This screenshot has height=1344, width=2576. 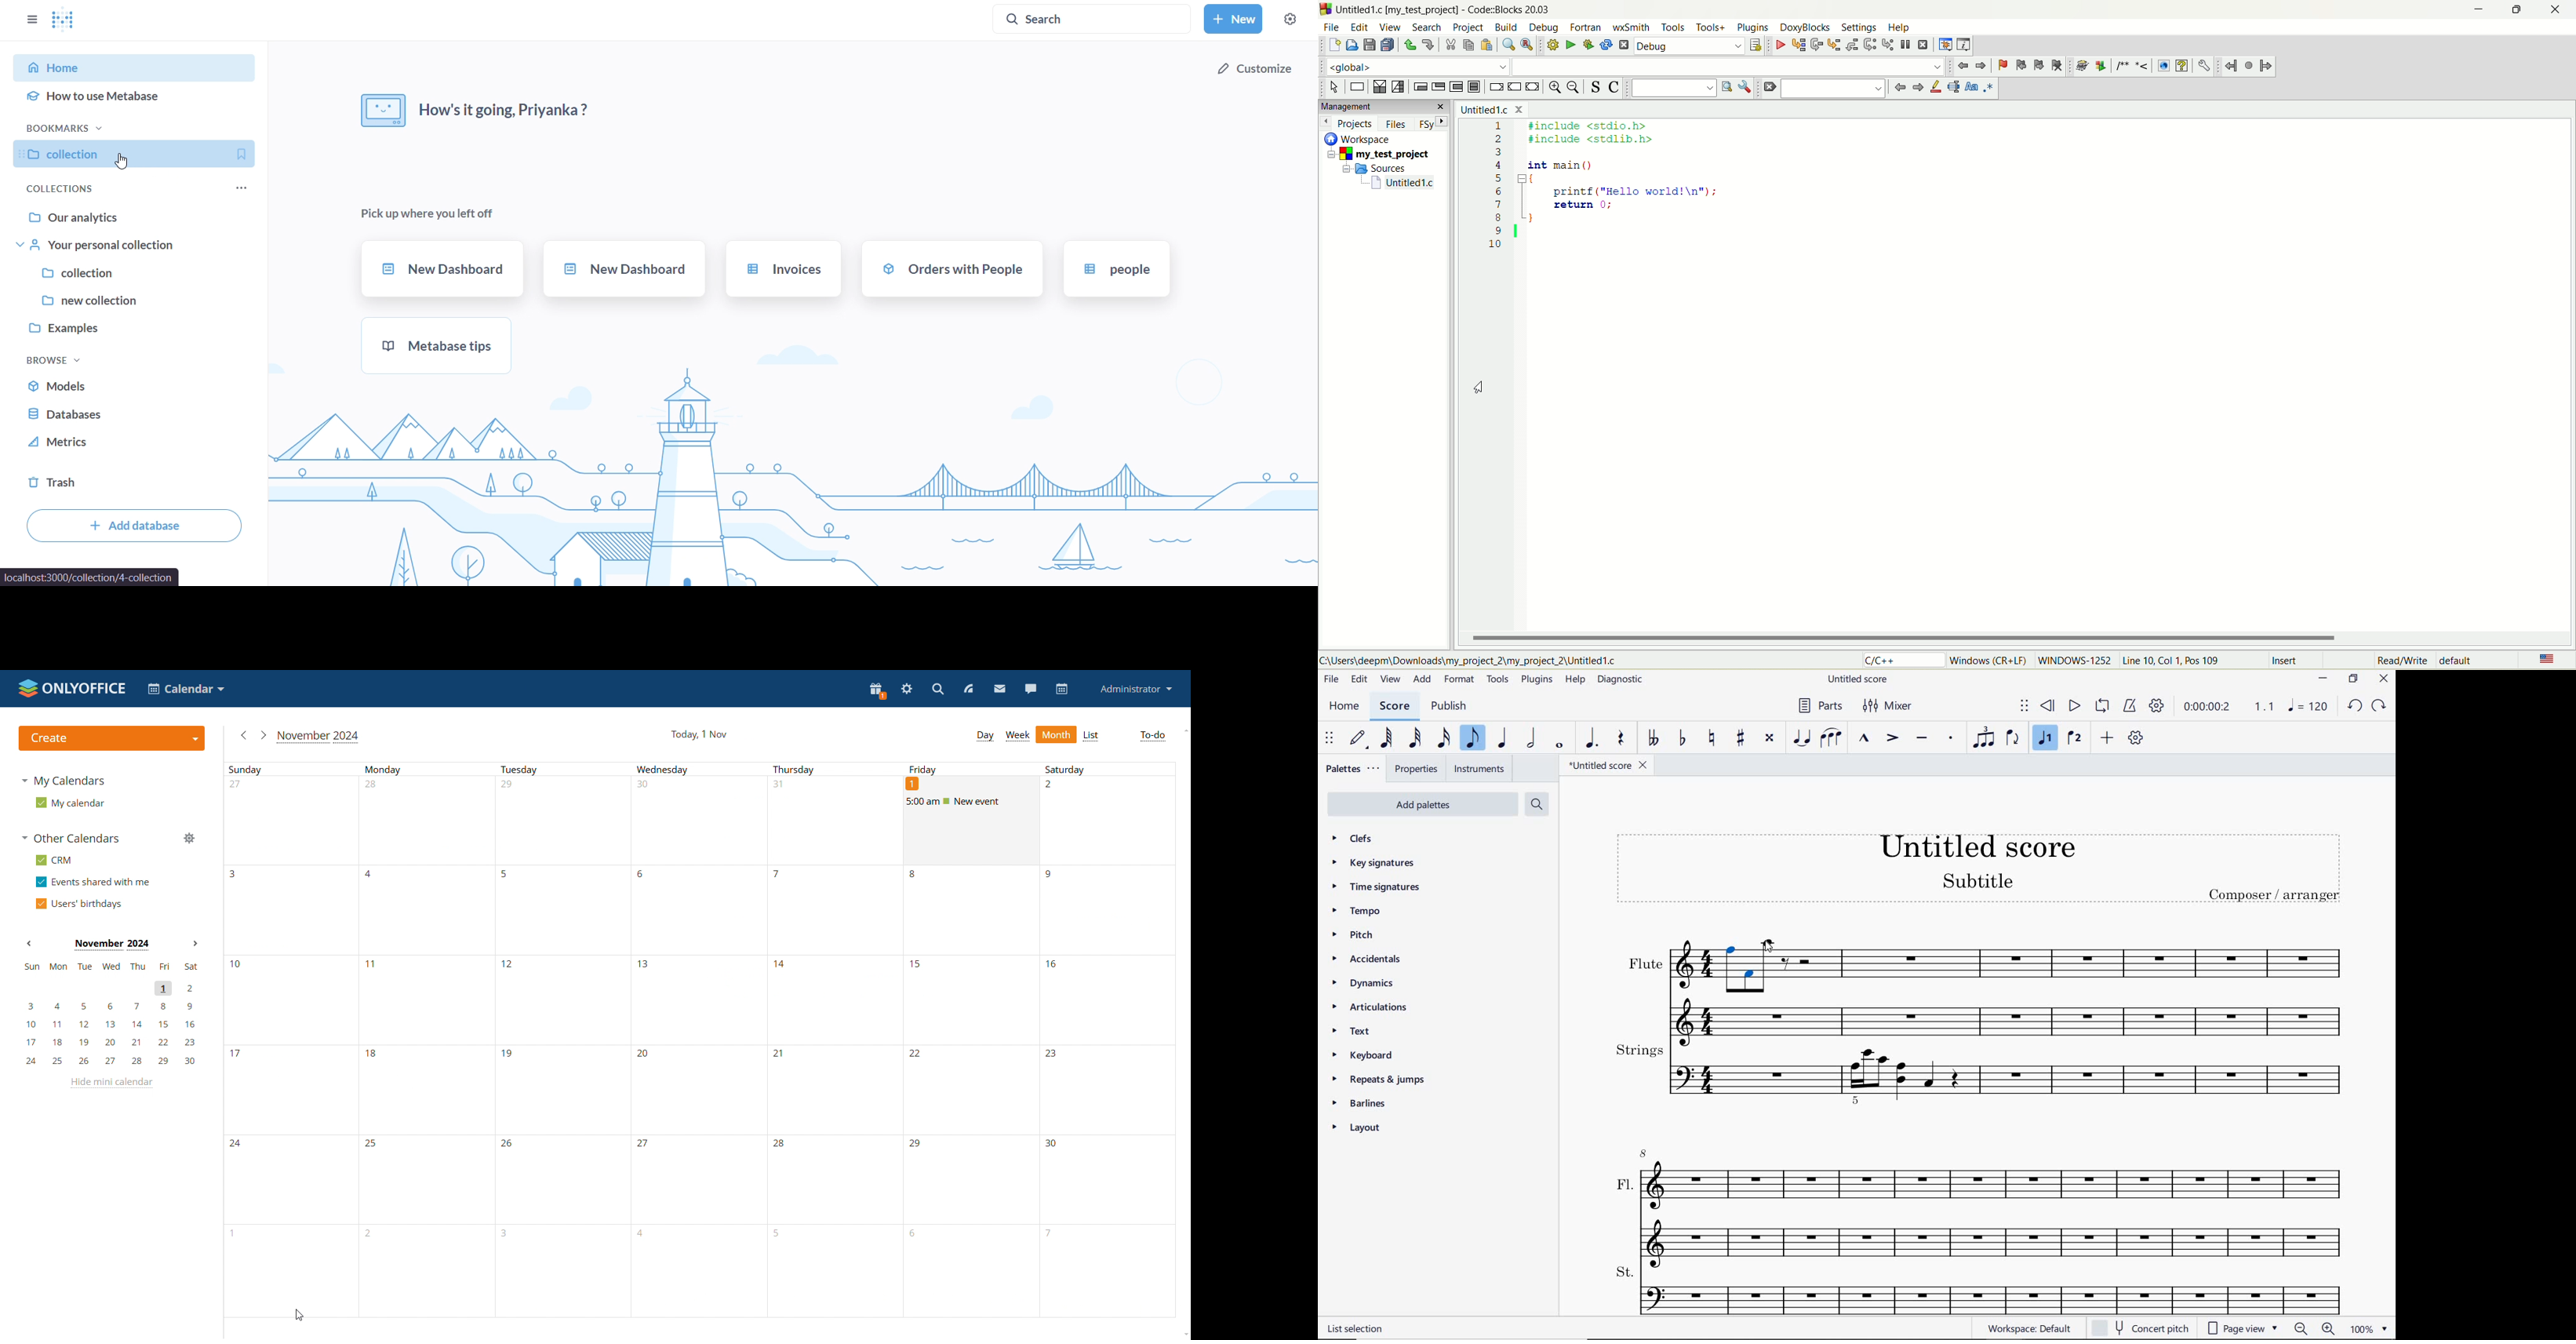 I want to click on run, so click(x=1571, y=44).